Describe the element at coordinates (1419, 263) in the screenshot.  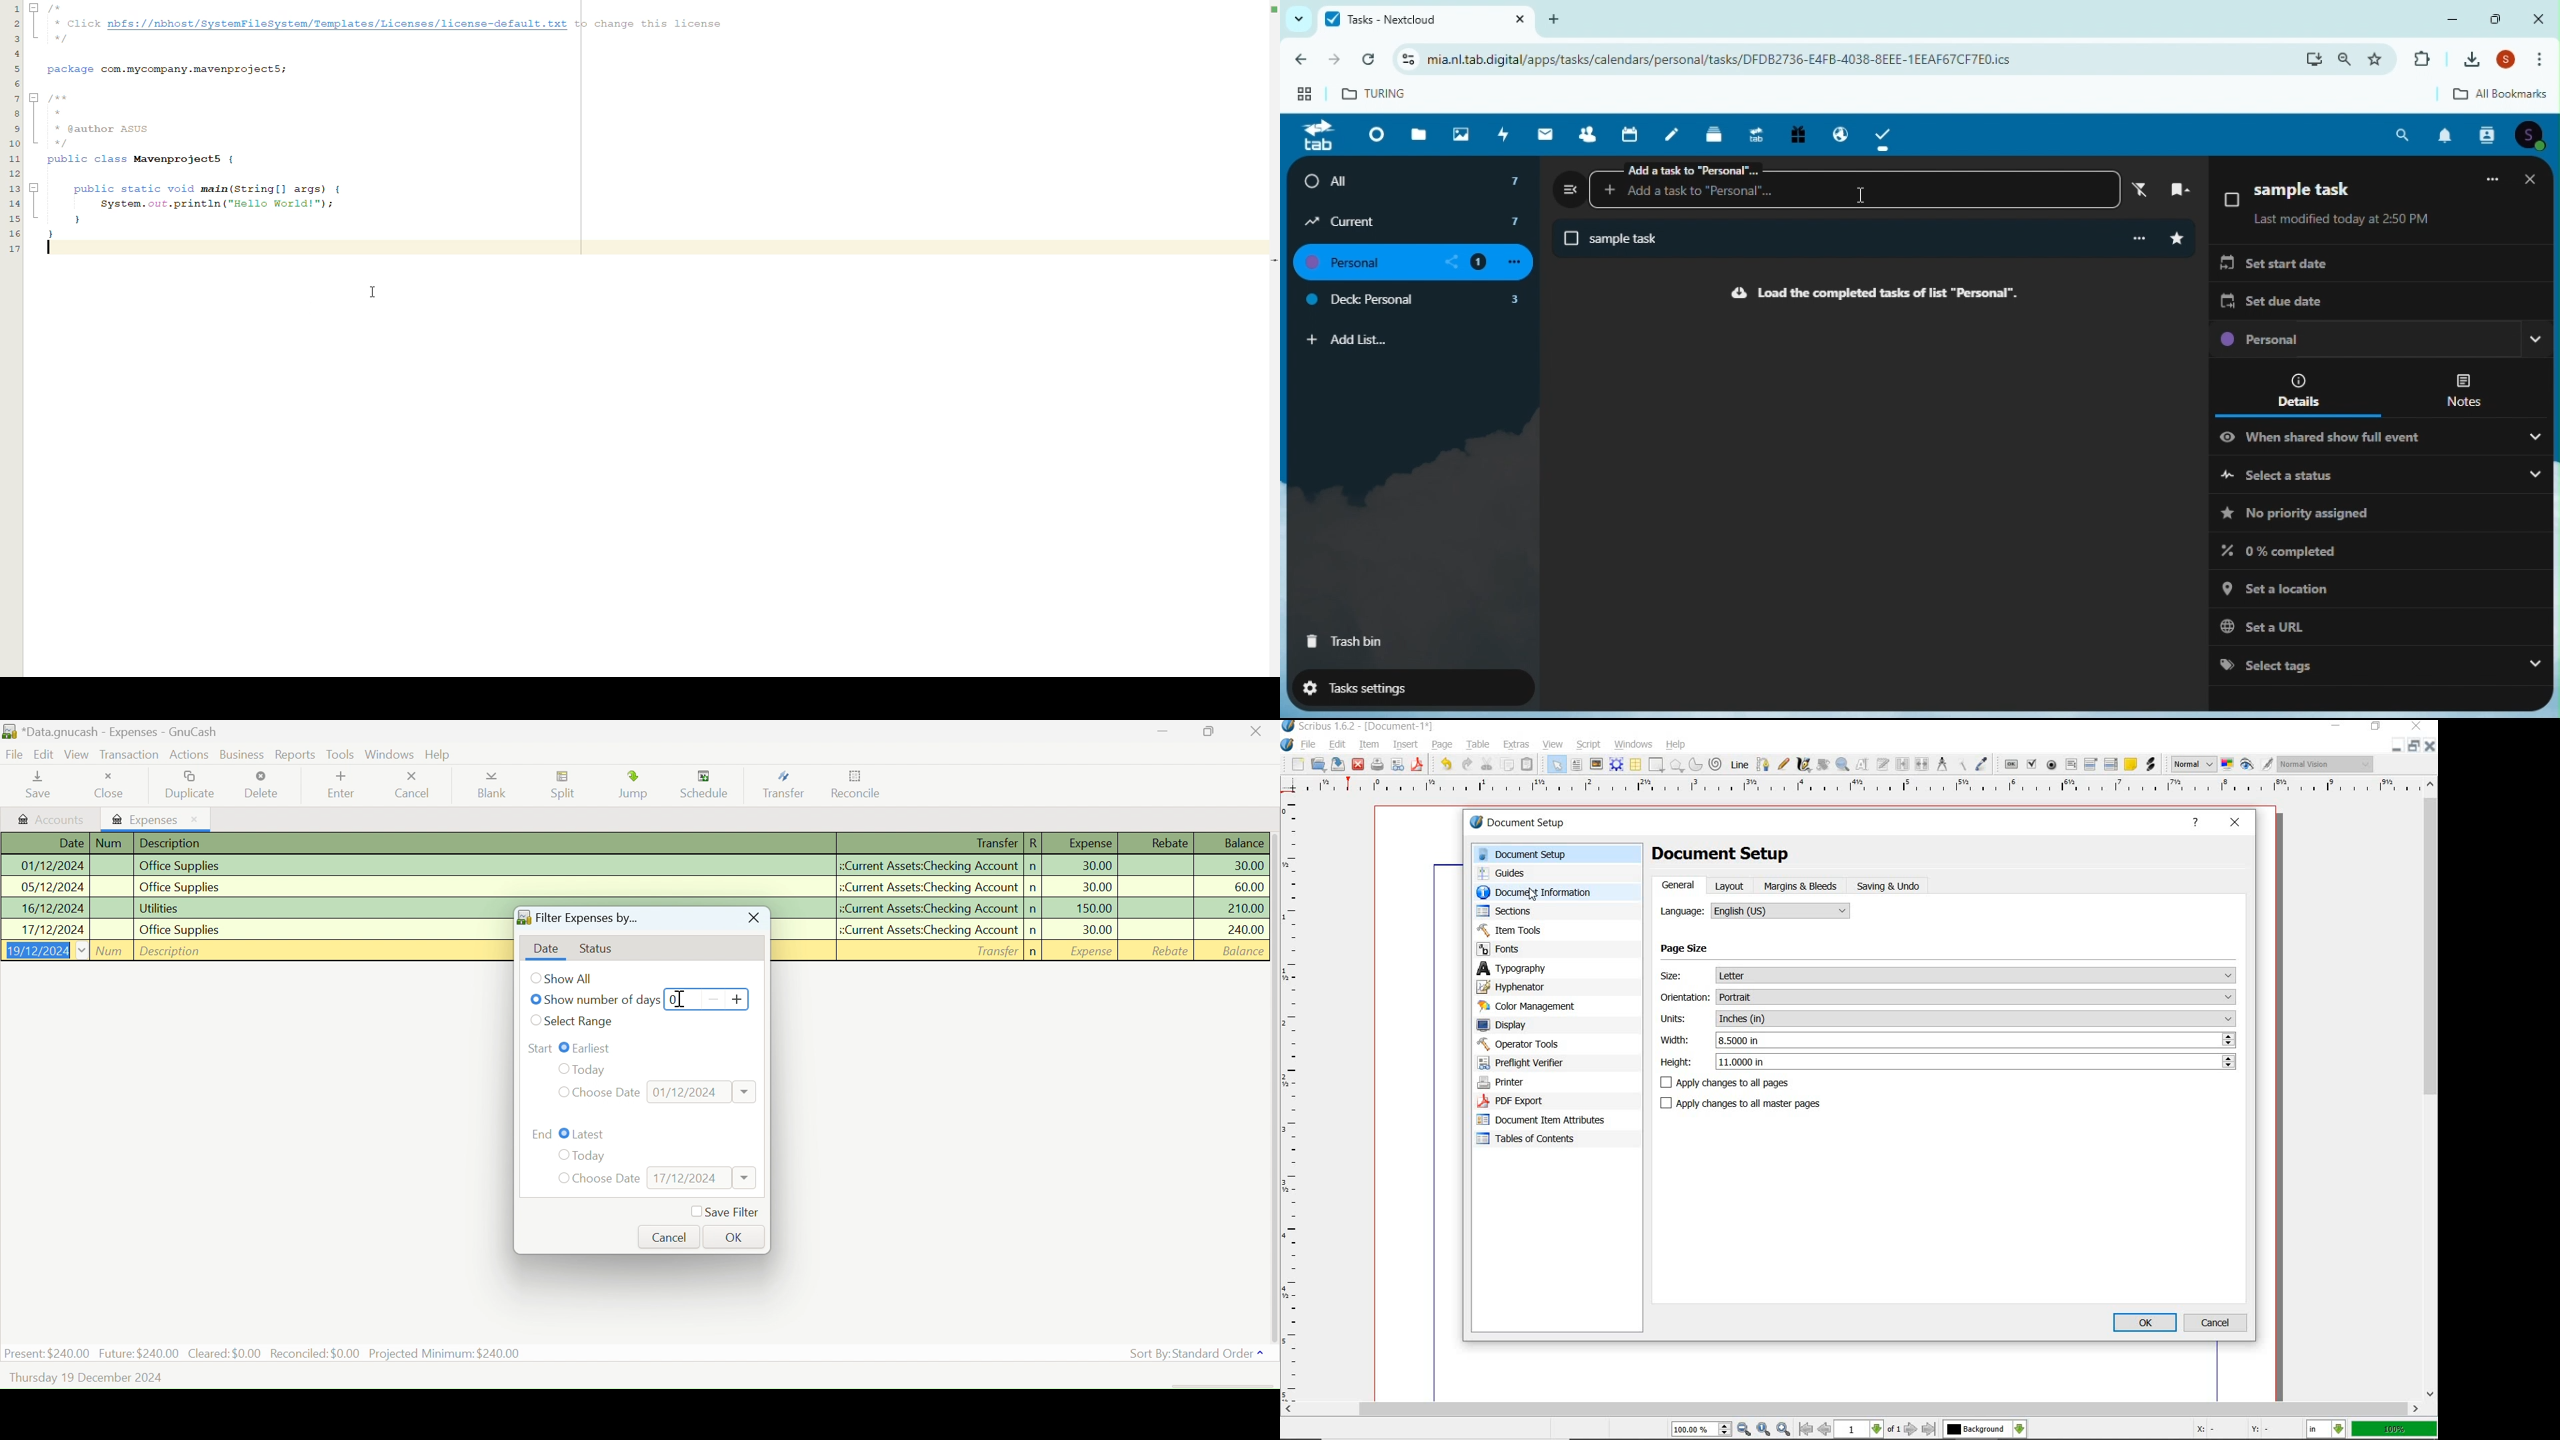
I see `Personal` at that location.